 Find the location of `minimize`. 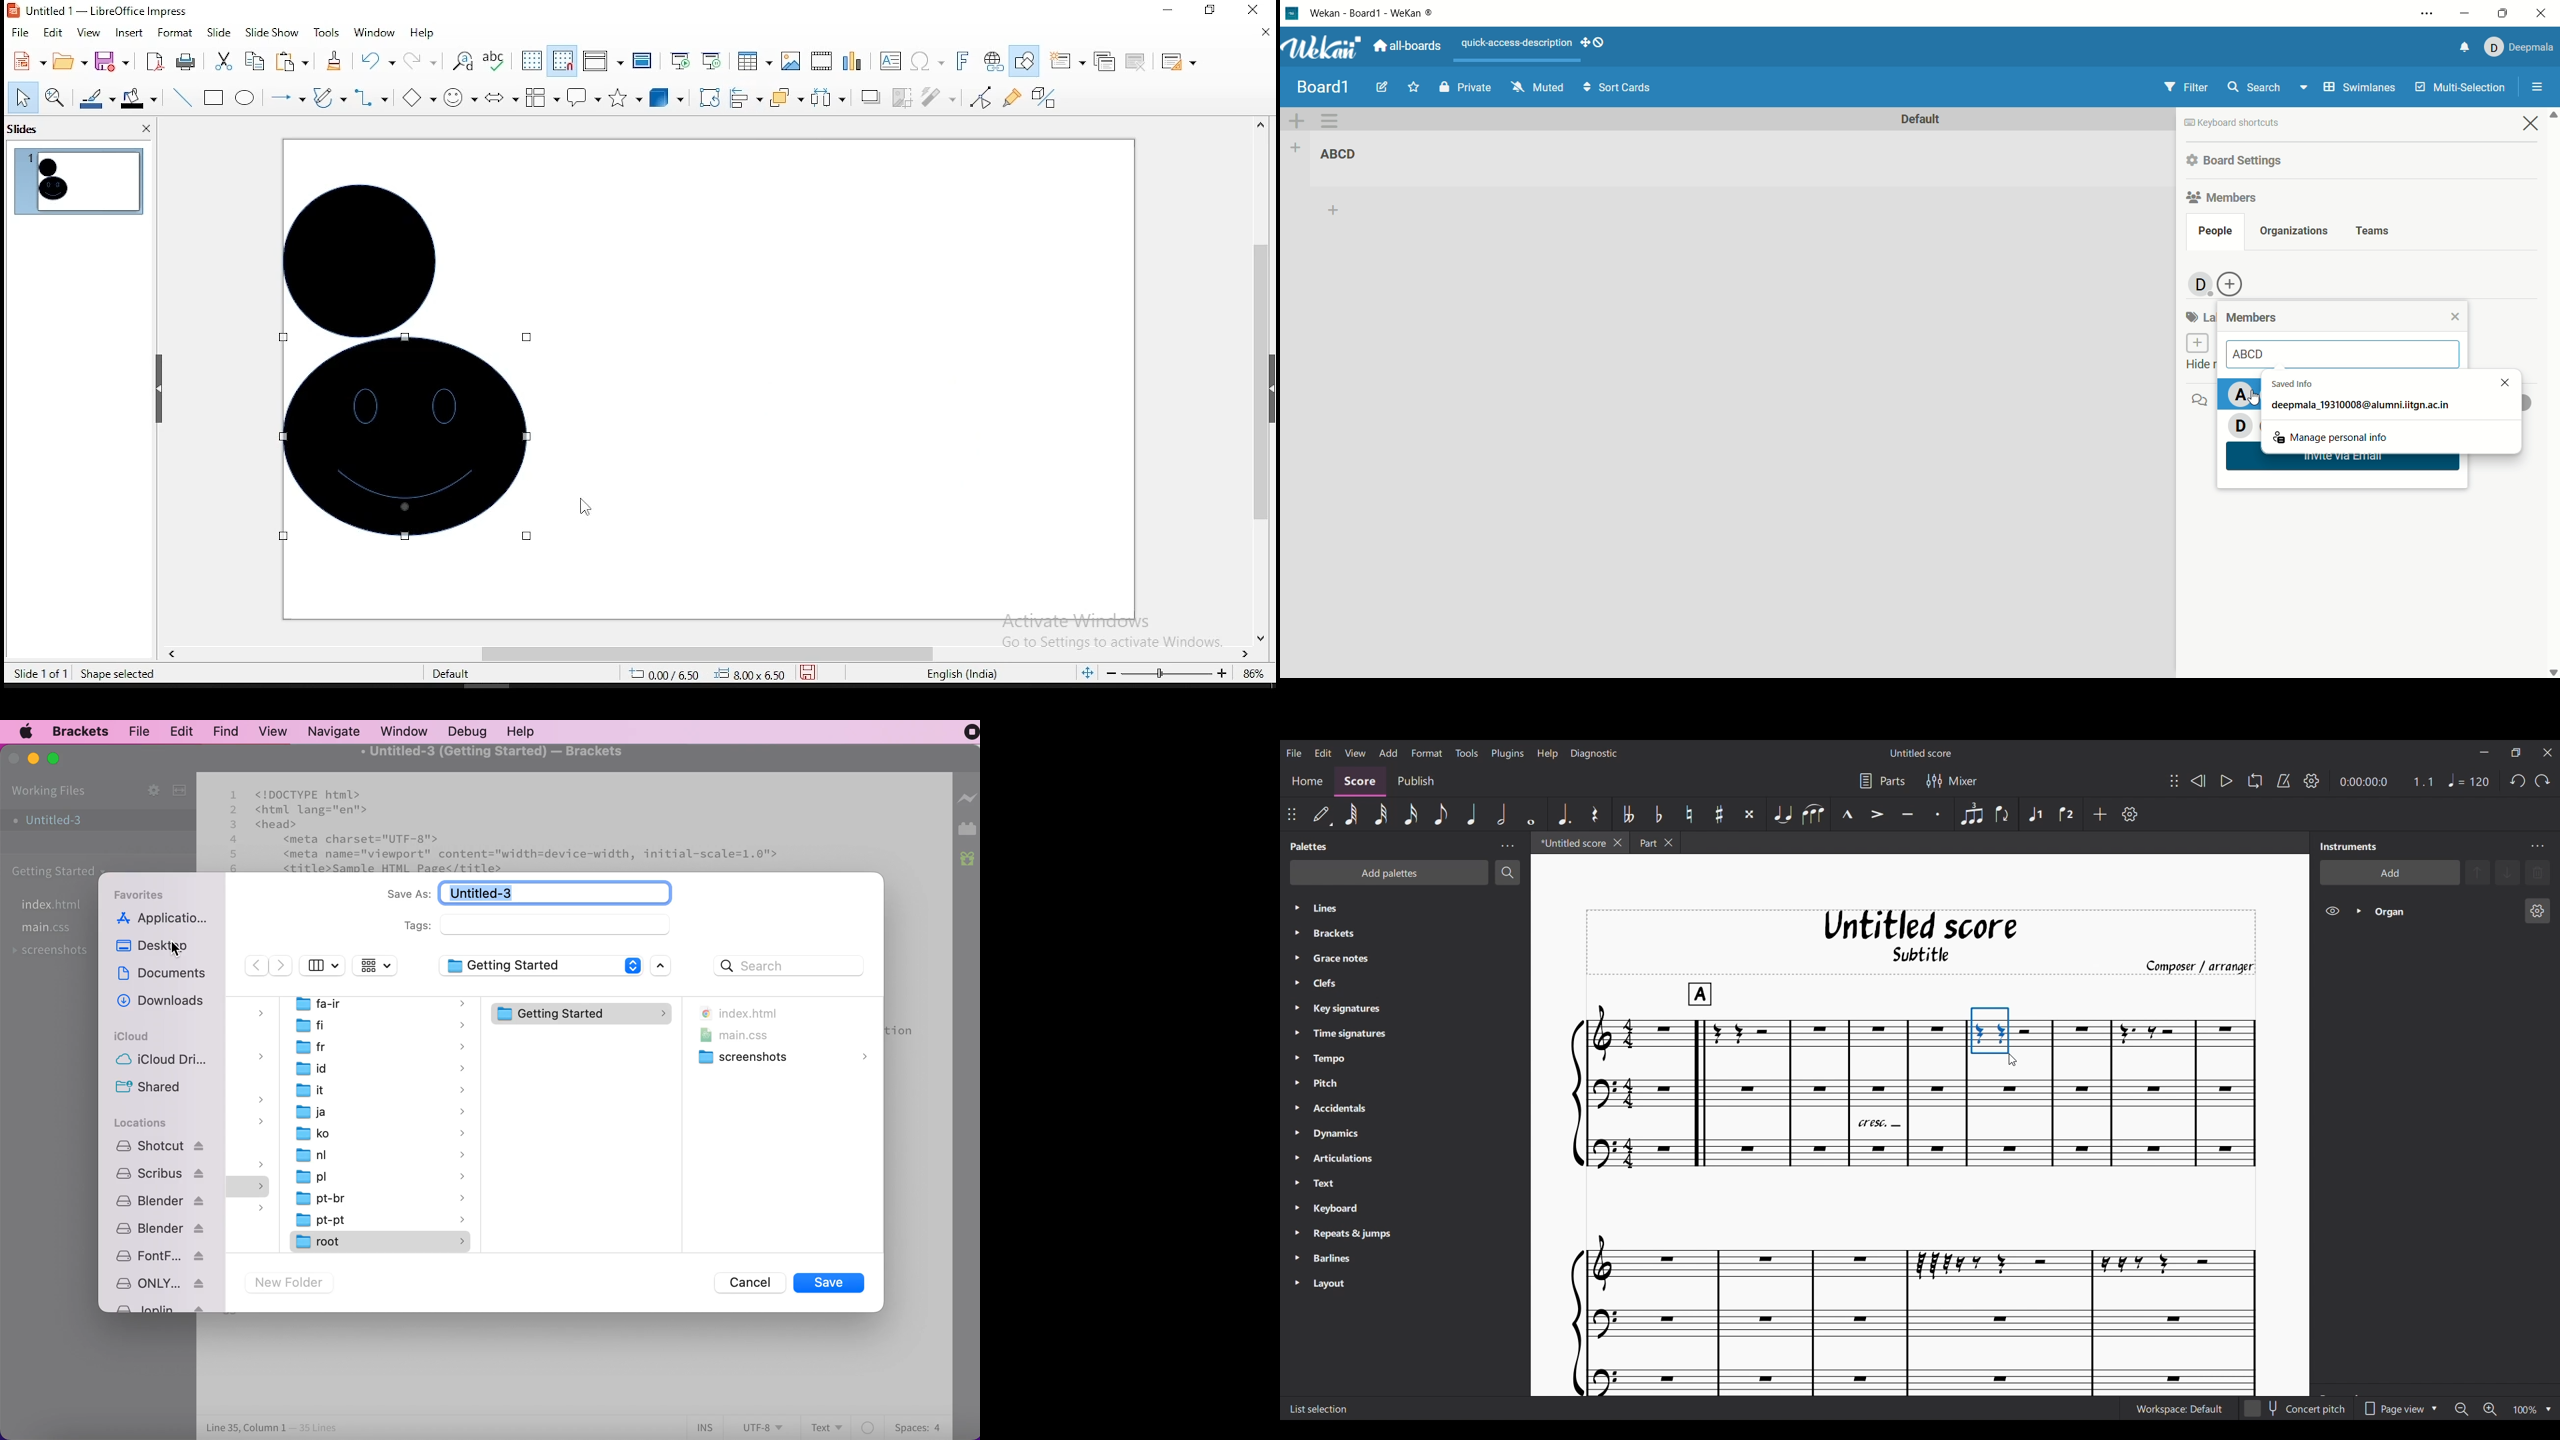

minimize is located at coordinates (34, 759).